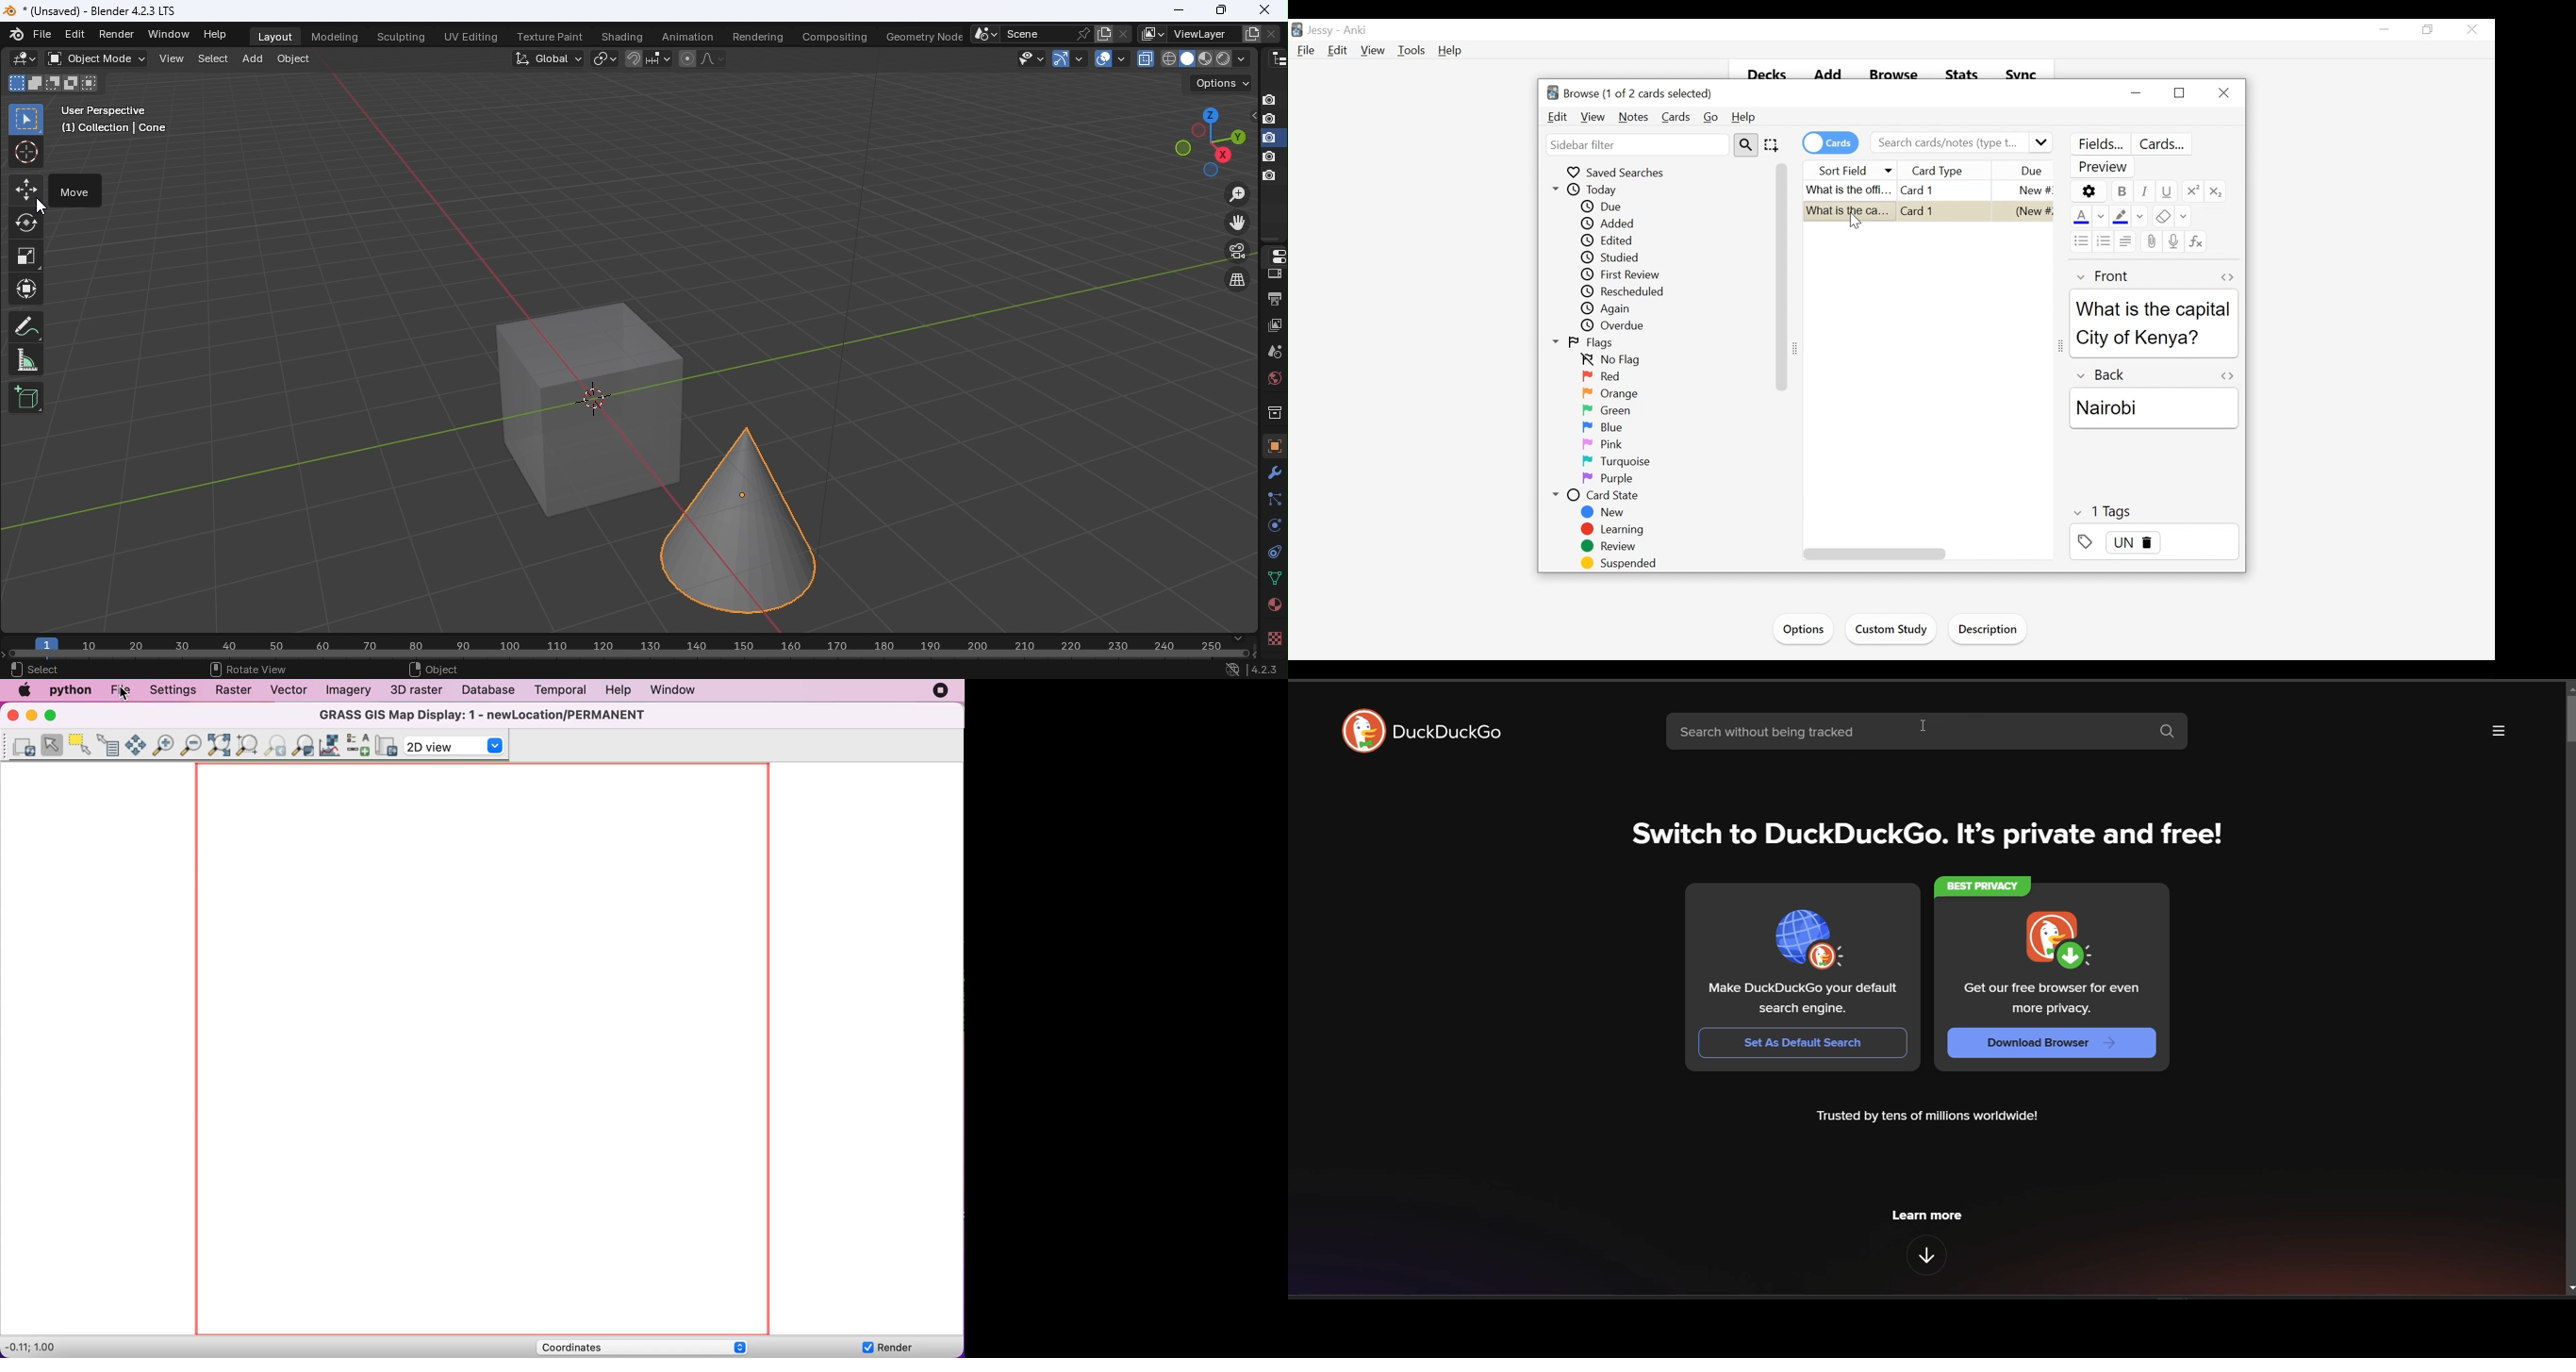 The width and height of the screenshot is (2576, 1372). What do you see at coordinates (1807, 627) in the screenshot?
I see `Get Started` at bounding box center [1807, 627].